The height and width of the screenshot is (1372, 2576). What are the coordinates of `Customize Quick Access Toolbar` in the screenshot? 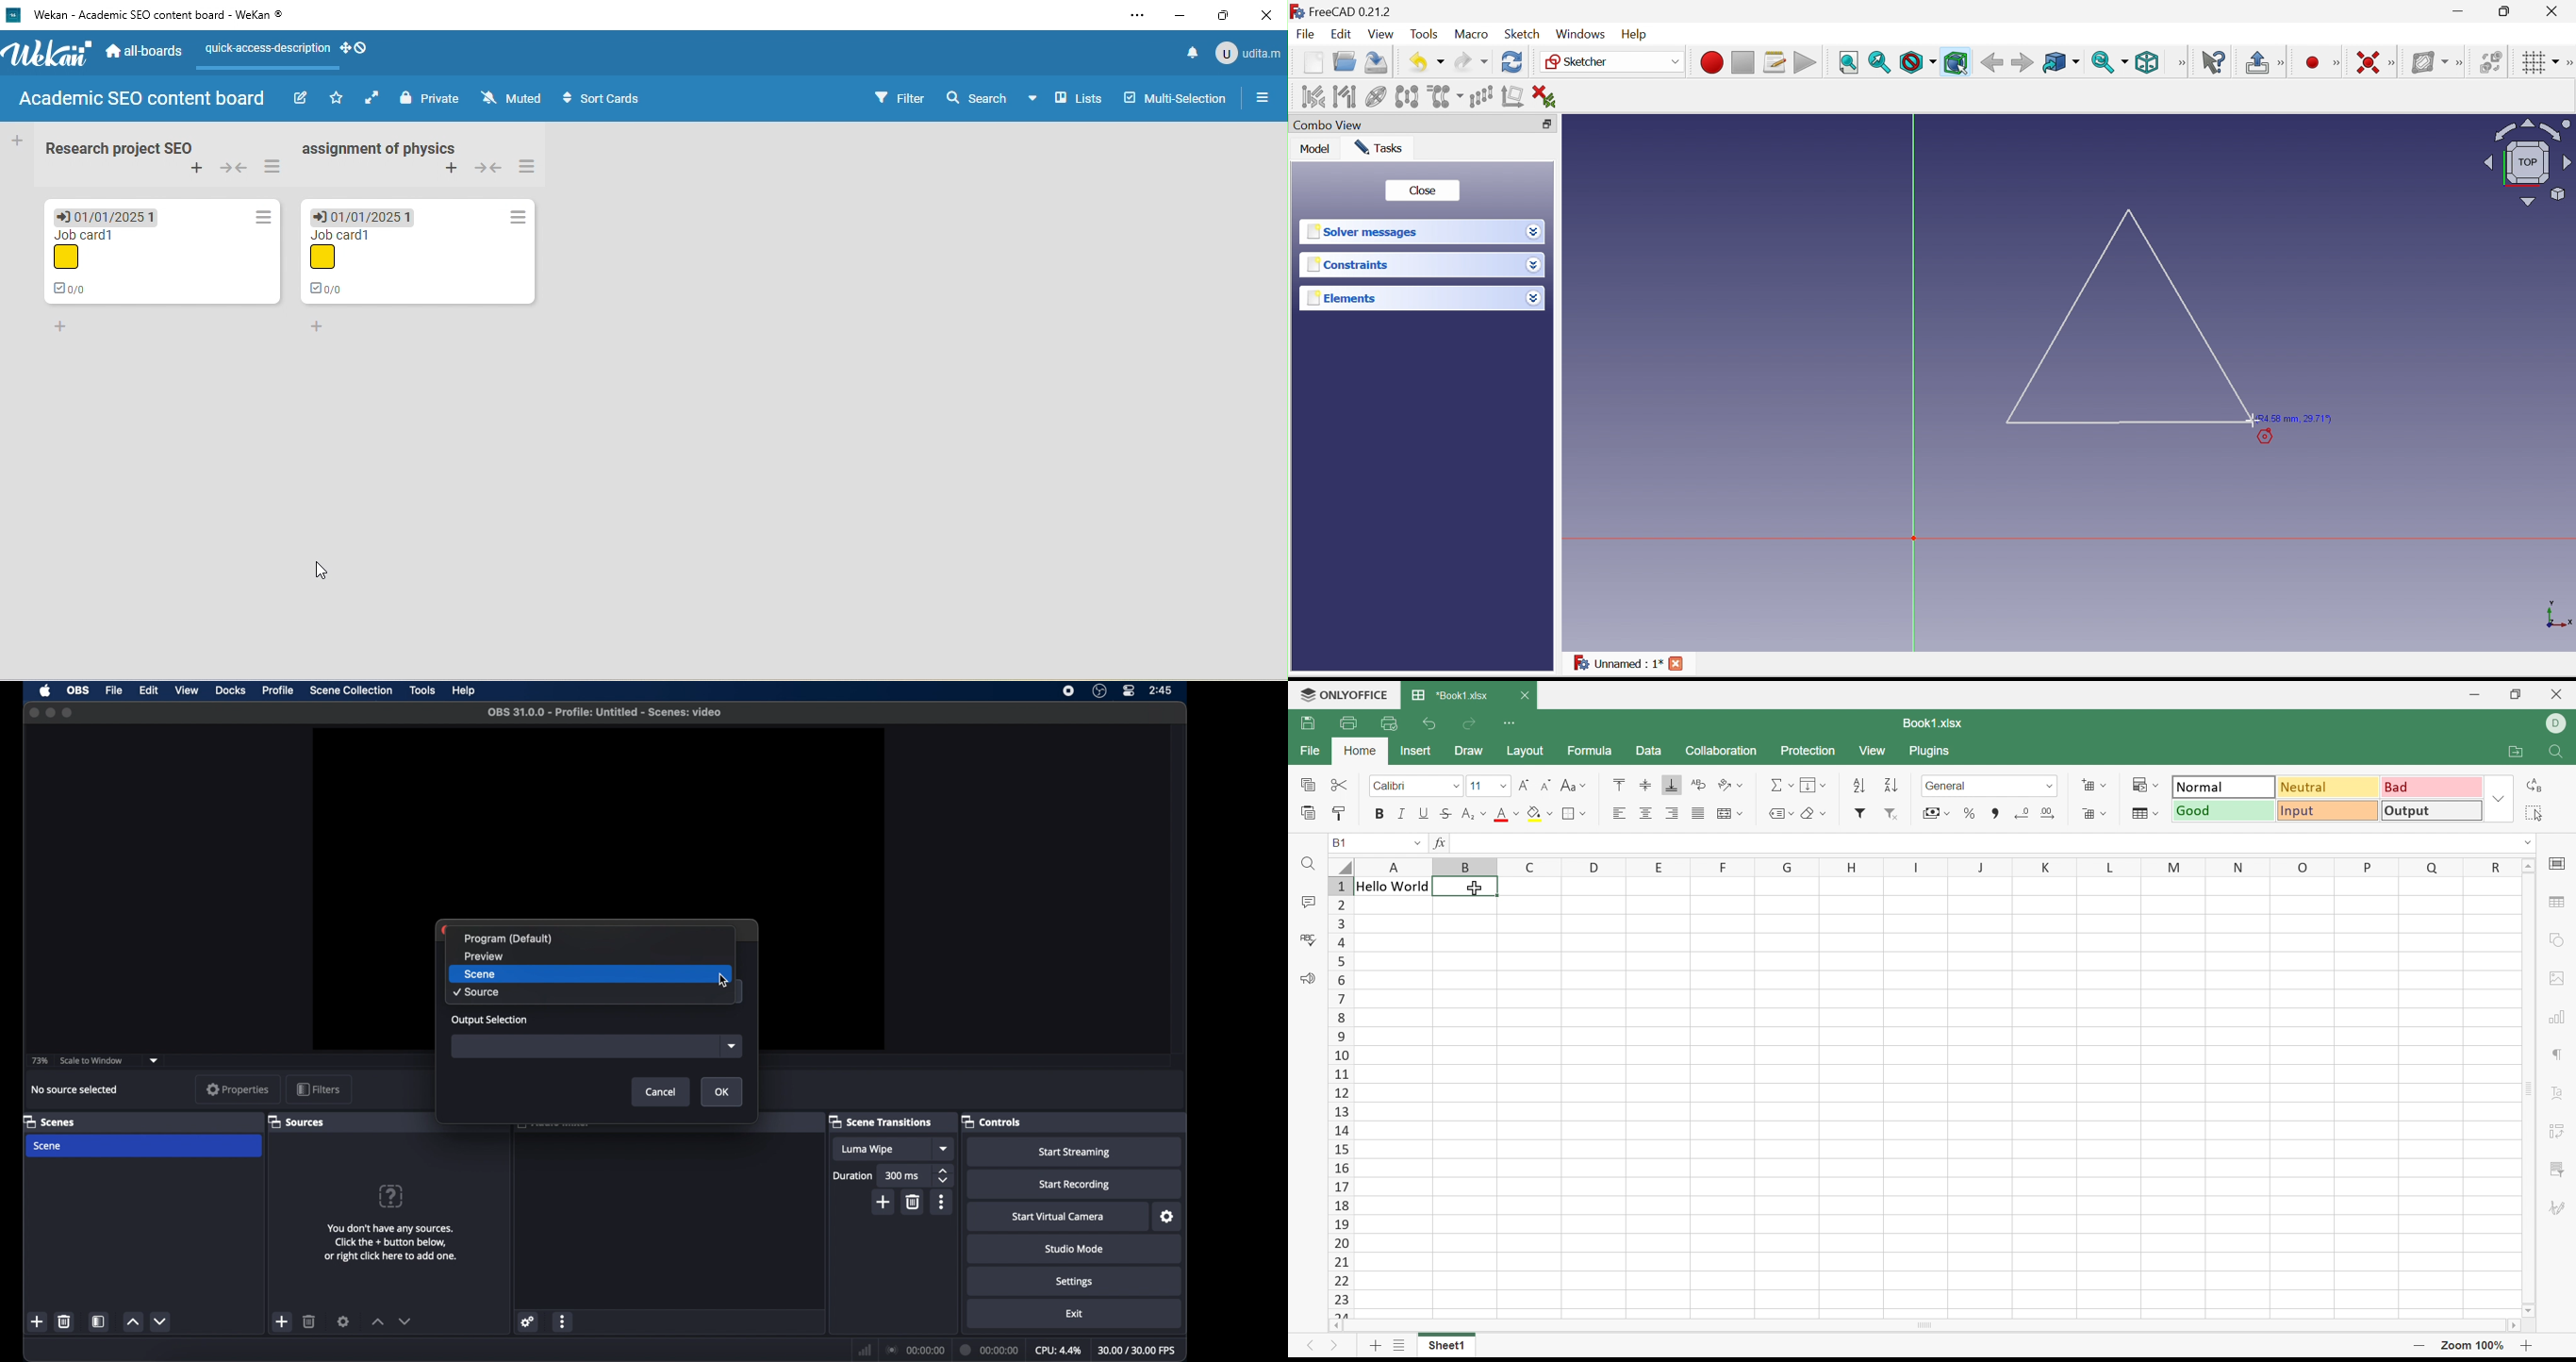 It's located at (1509, 723).